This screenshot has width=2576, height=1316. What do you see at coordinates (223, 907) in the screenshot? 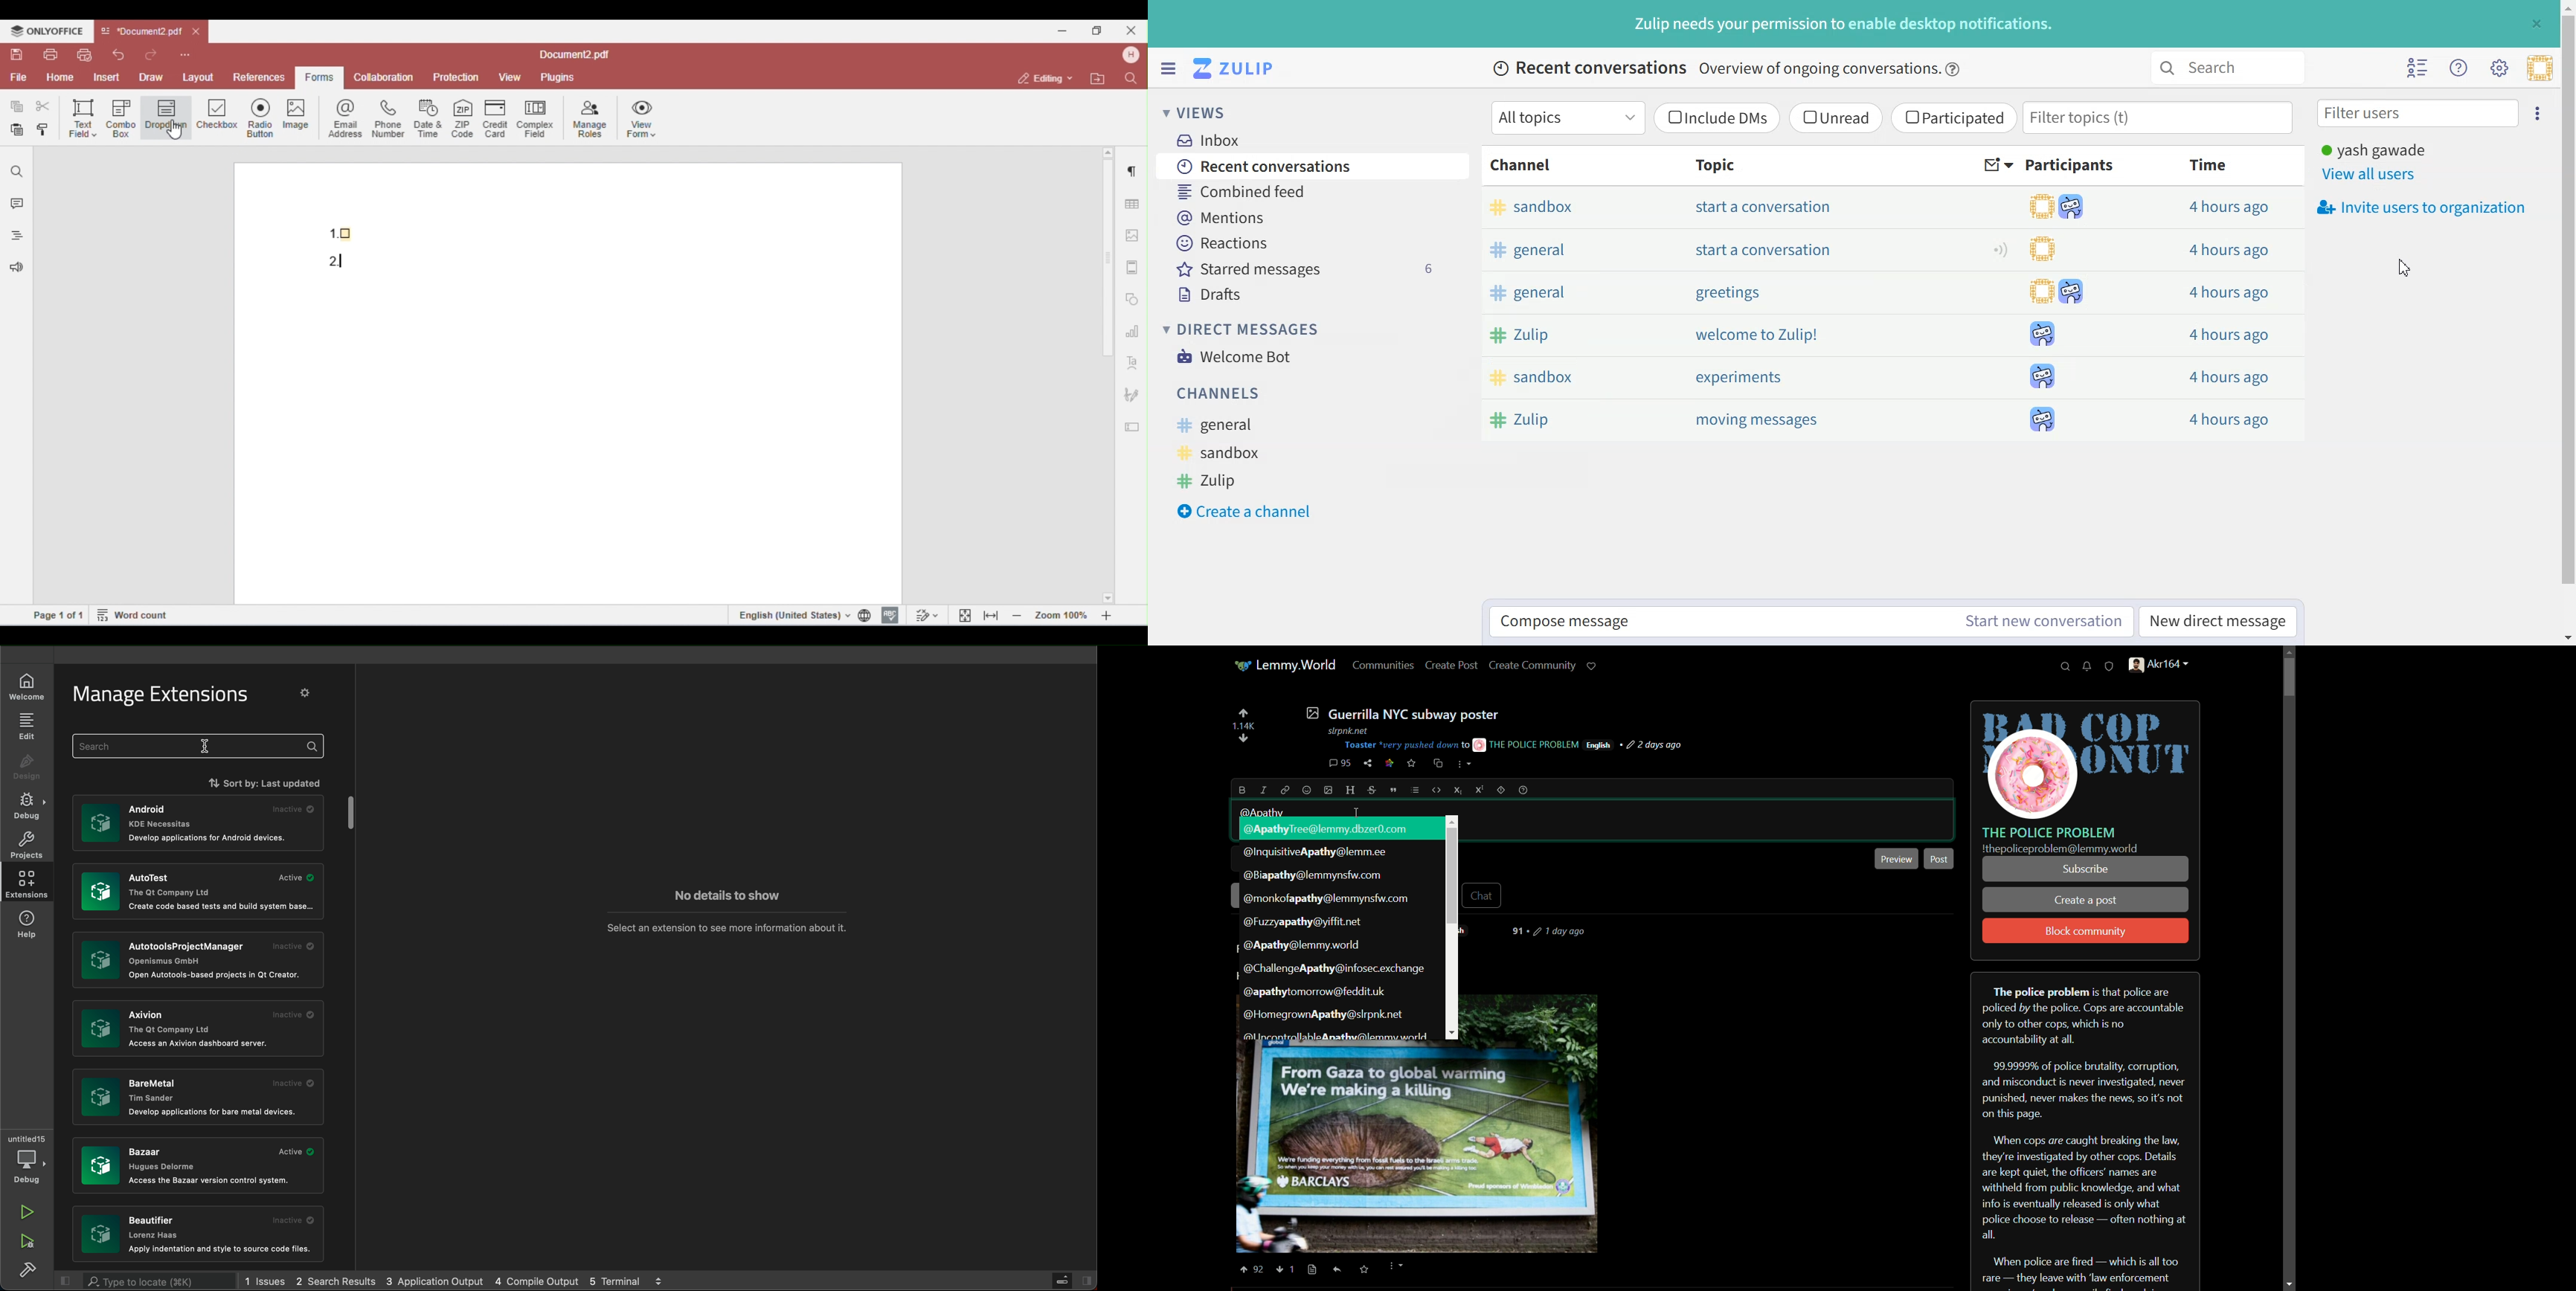
I see `extension text` at bounding box center [223, 907].